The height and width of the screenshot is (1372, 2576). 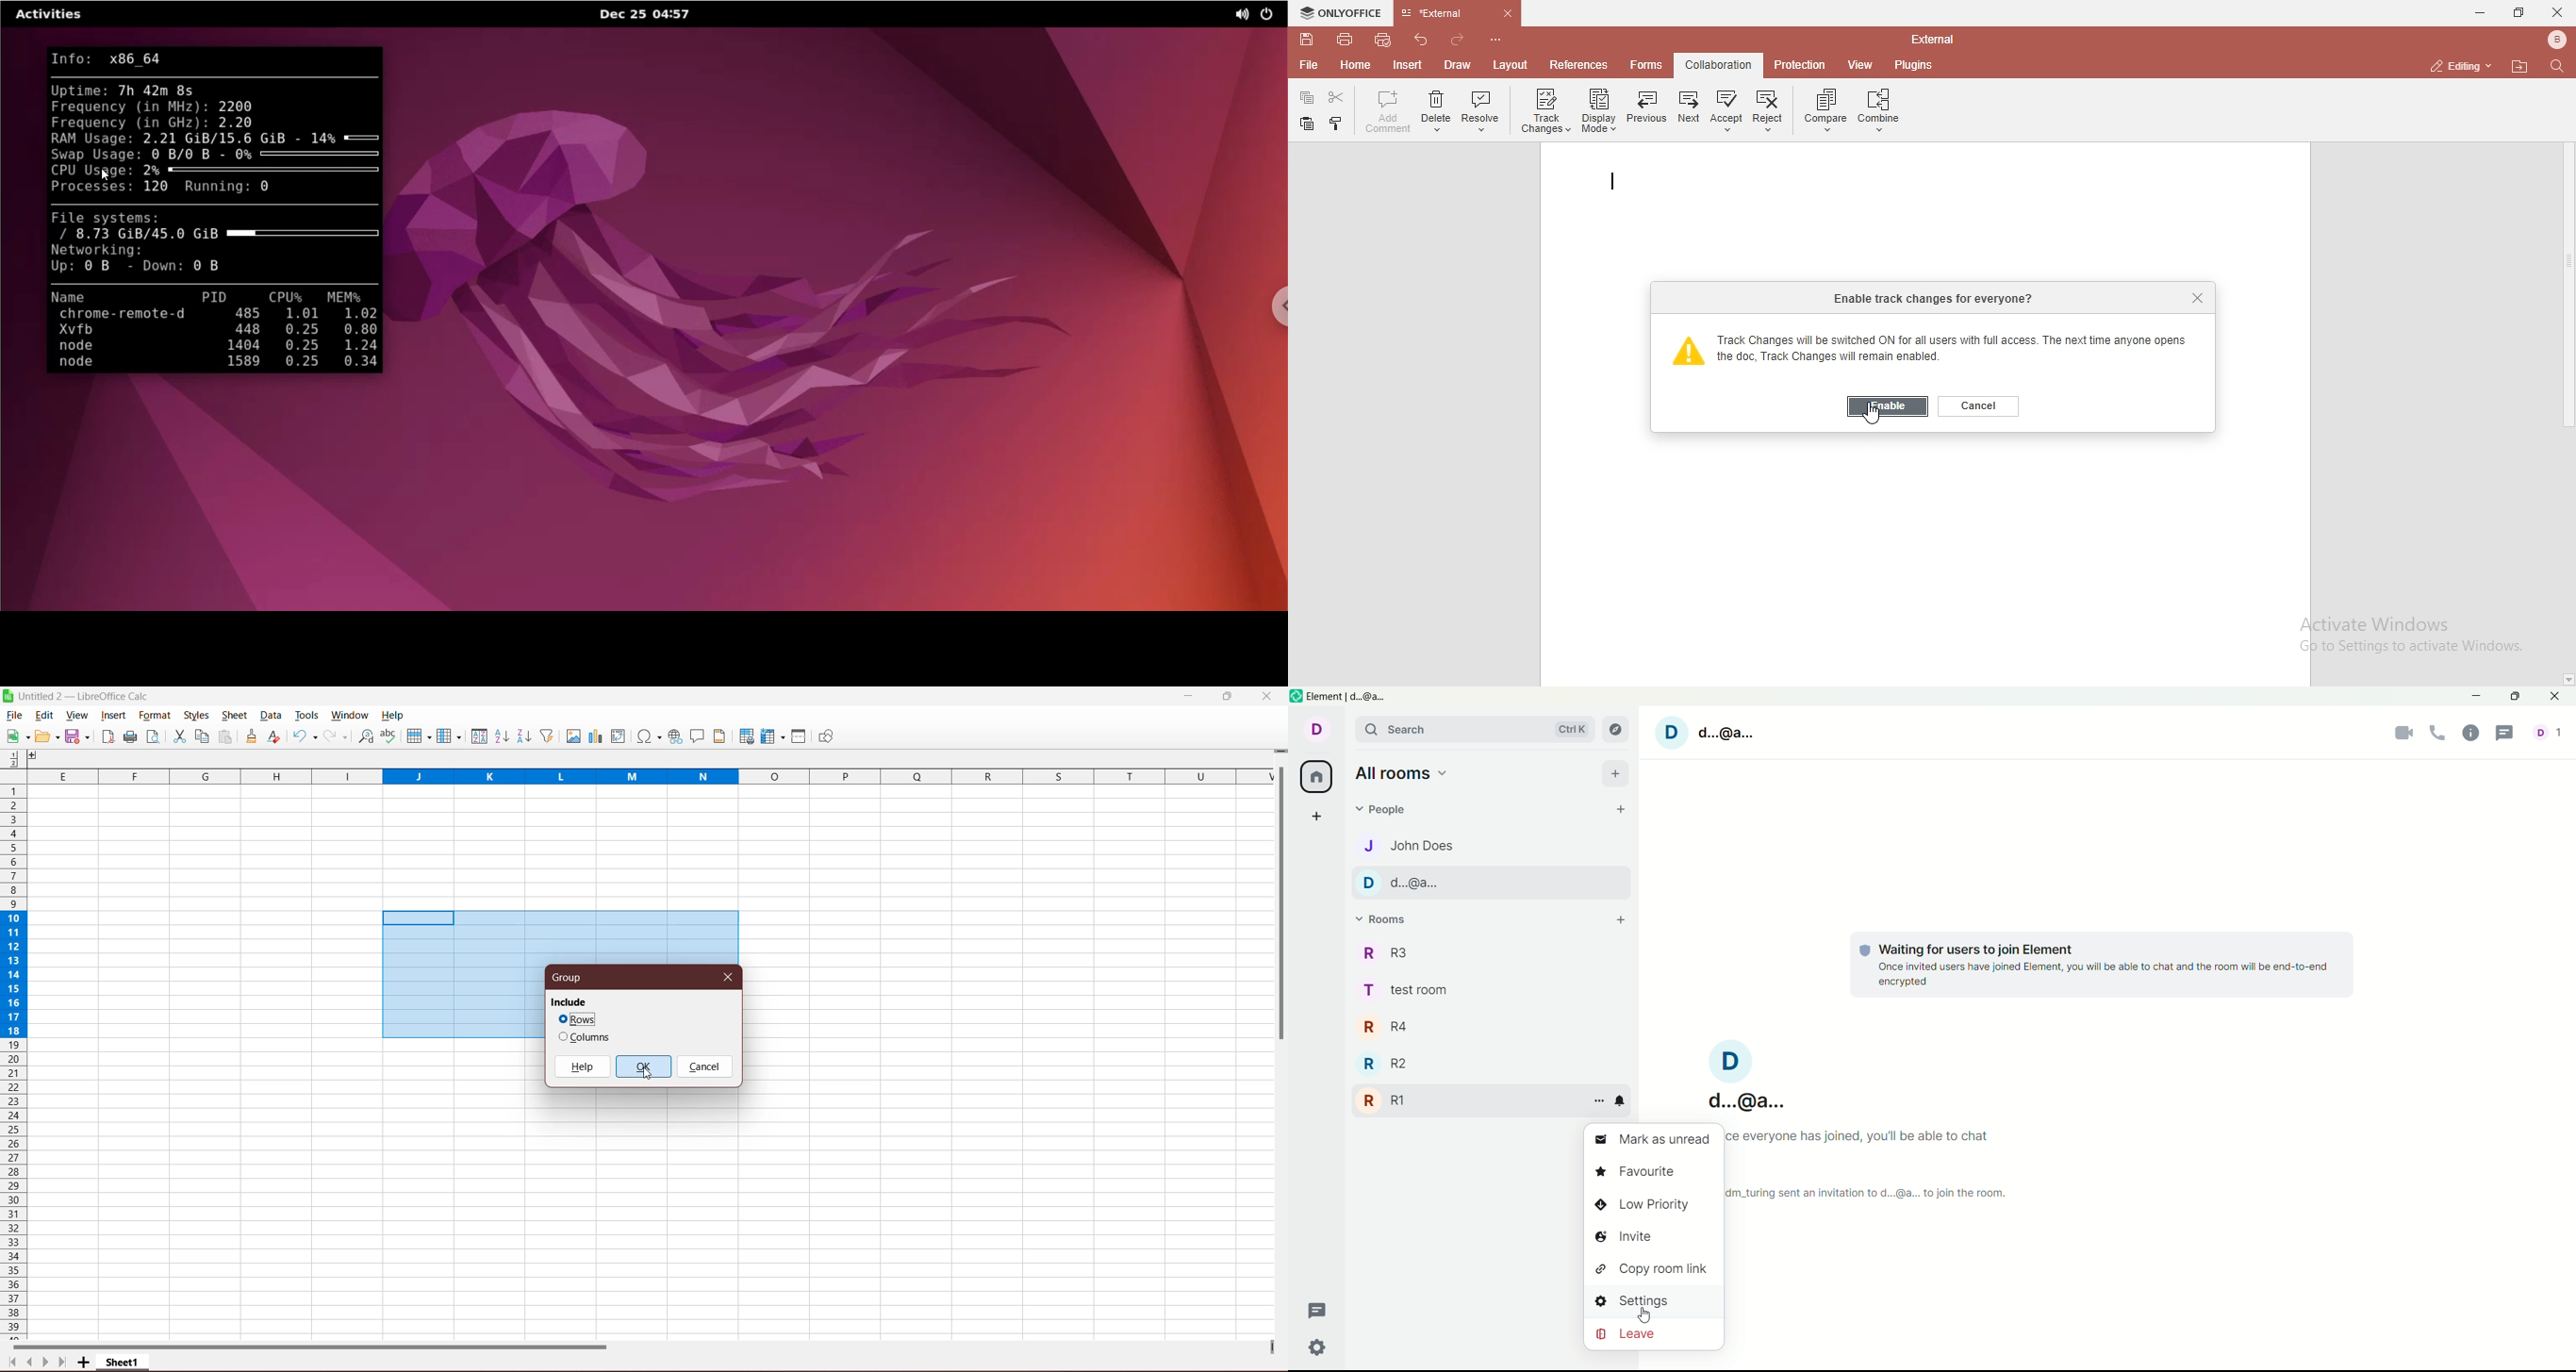 What do you see at coordinates (1770, 110) in the screenshot?
I see `reject` at bounding box center [1770, 110].